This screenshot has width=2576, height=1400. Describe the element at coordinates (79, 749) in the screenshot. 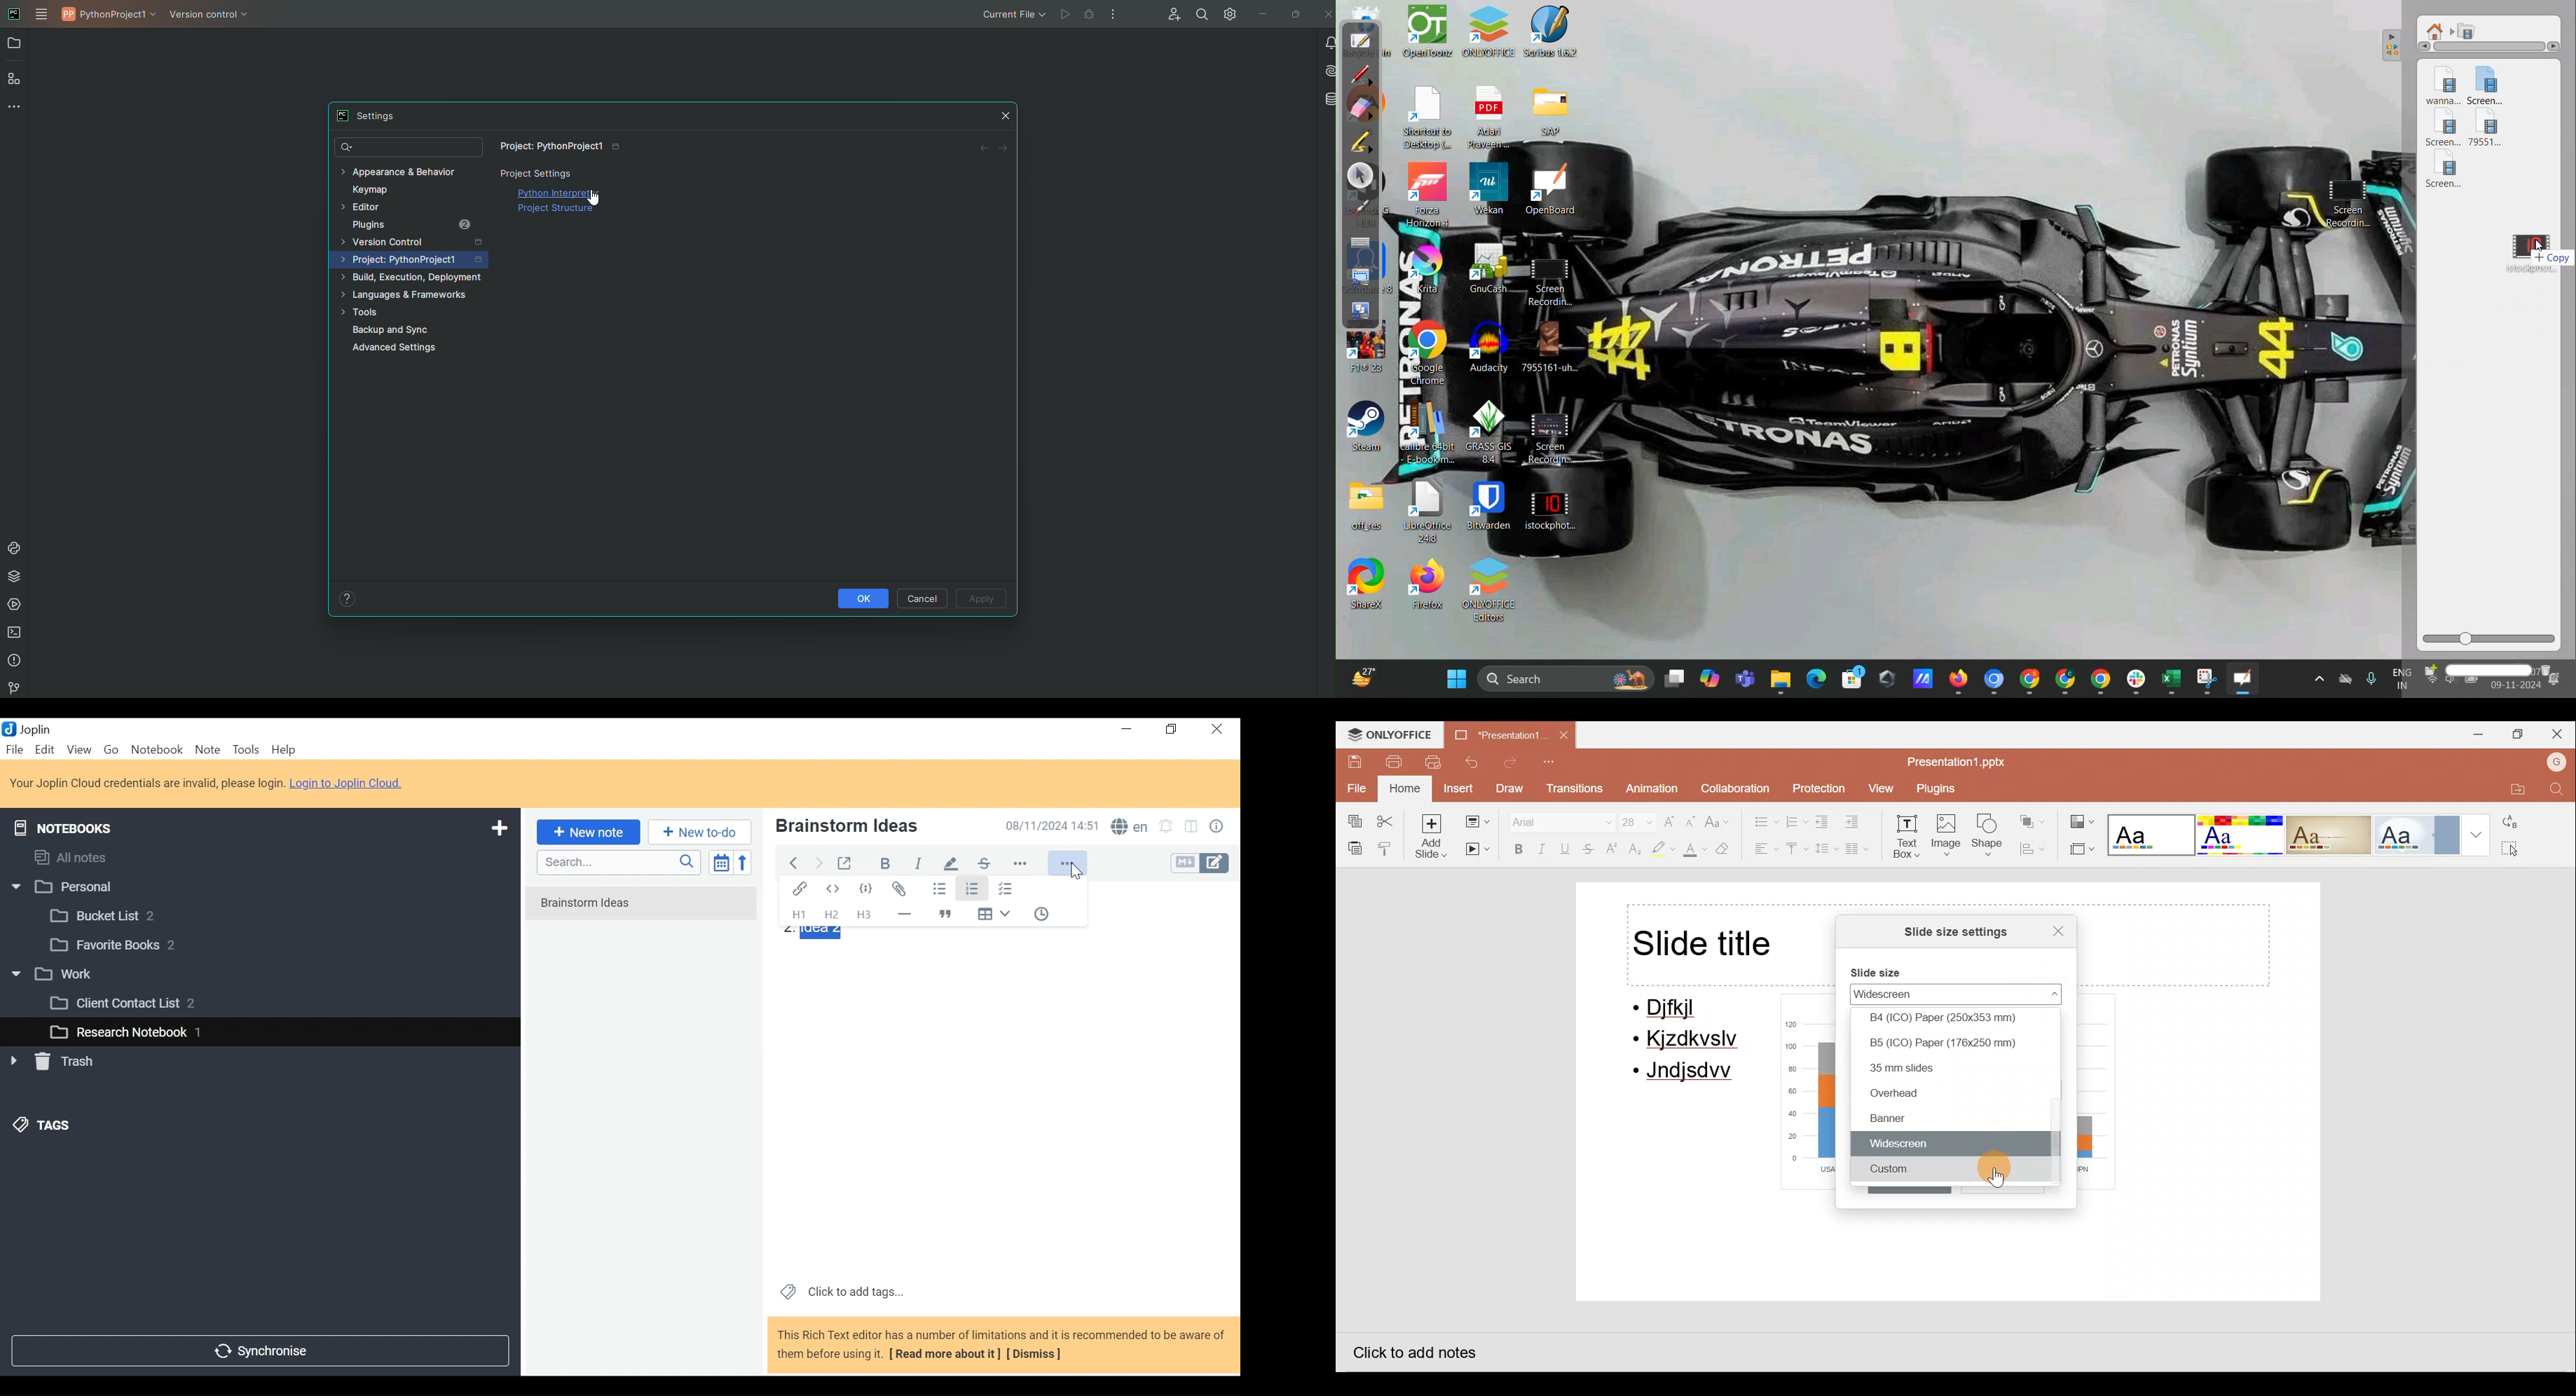

I see `View` at that location.